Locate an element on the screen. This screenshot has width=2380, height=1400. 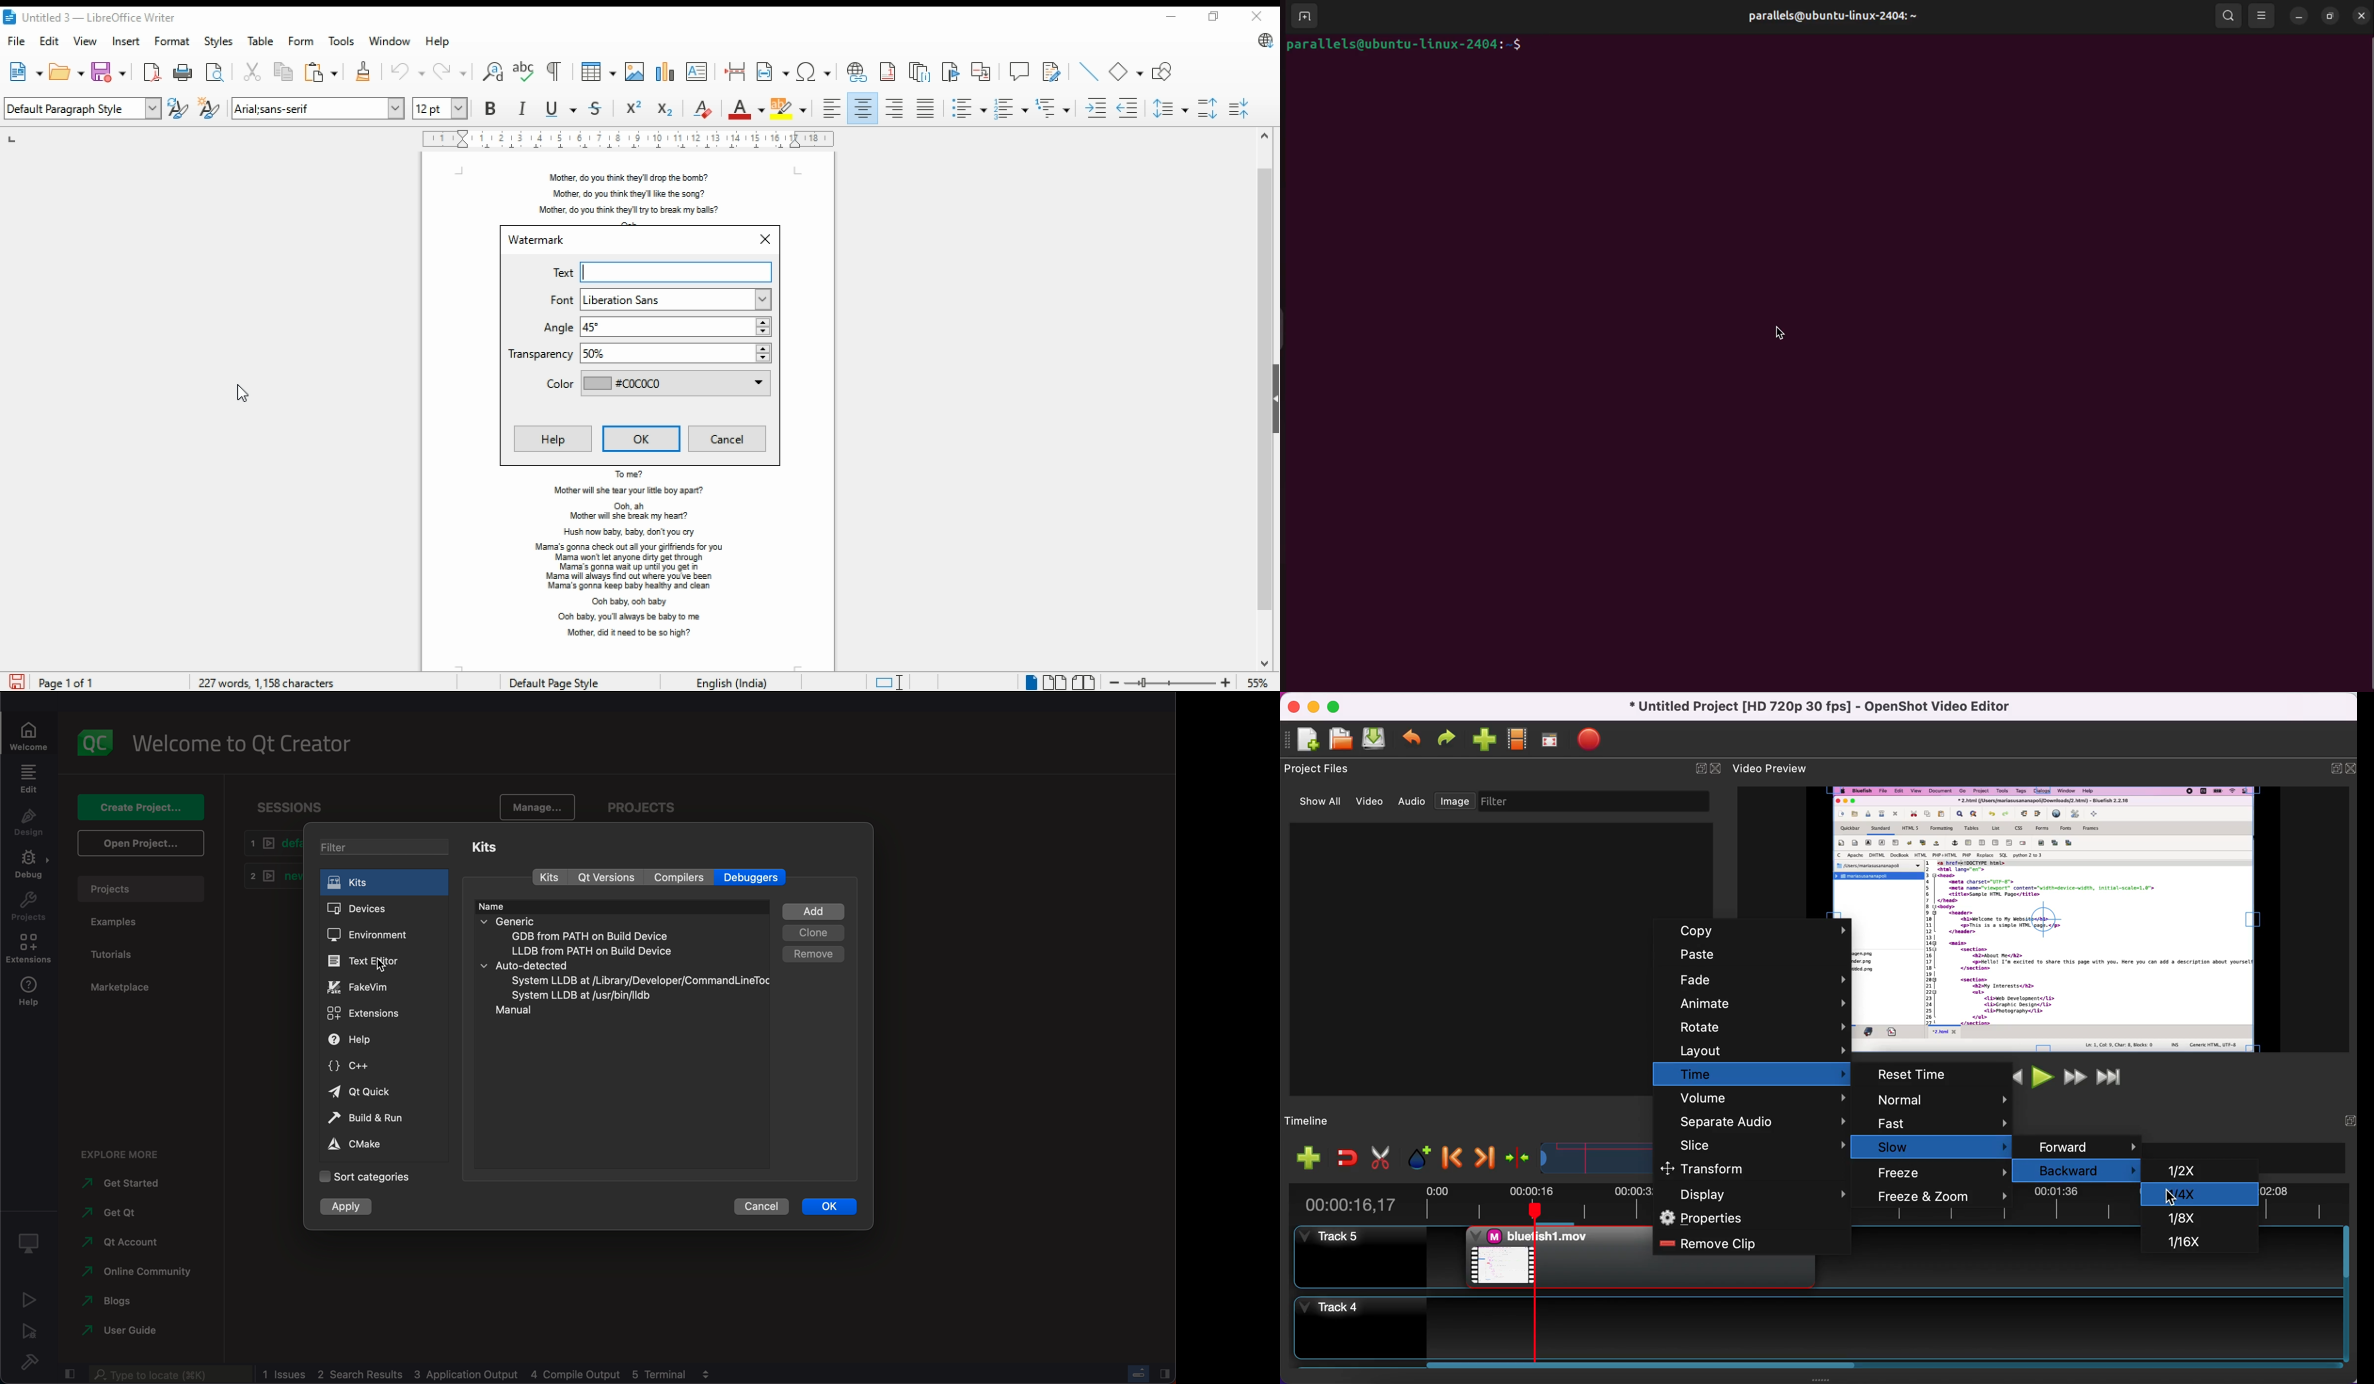
font size is located at coordinates (442, 108).